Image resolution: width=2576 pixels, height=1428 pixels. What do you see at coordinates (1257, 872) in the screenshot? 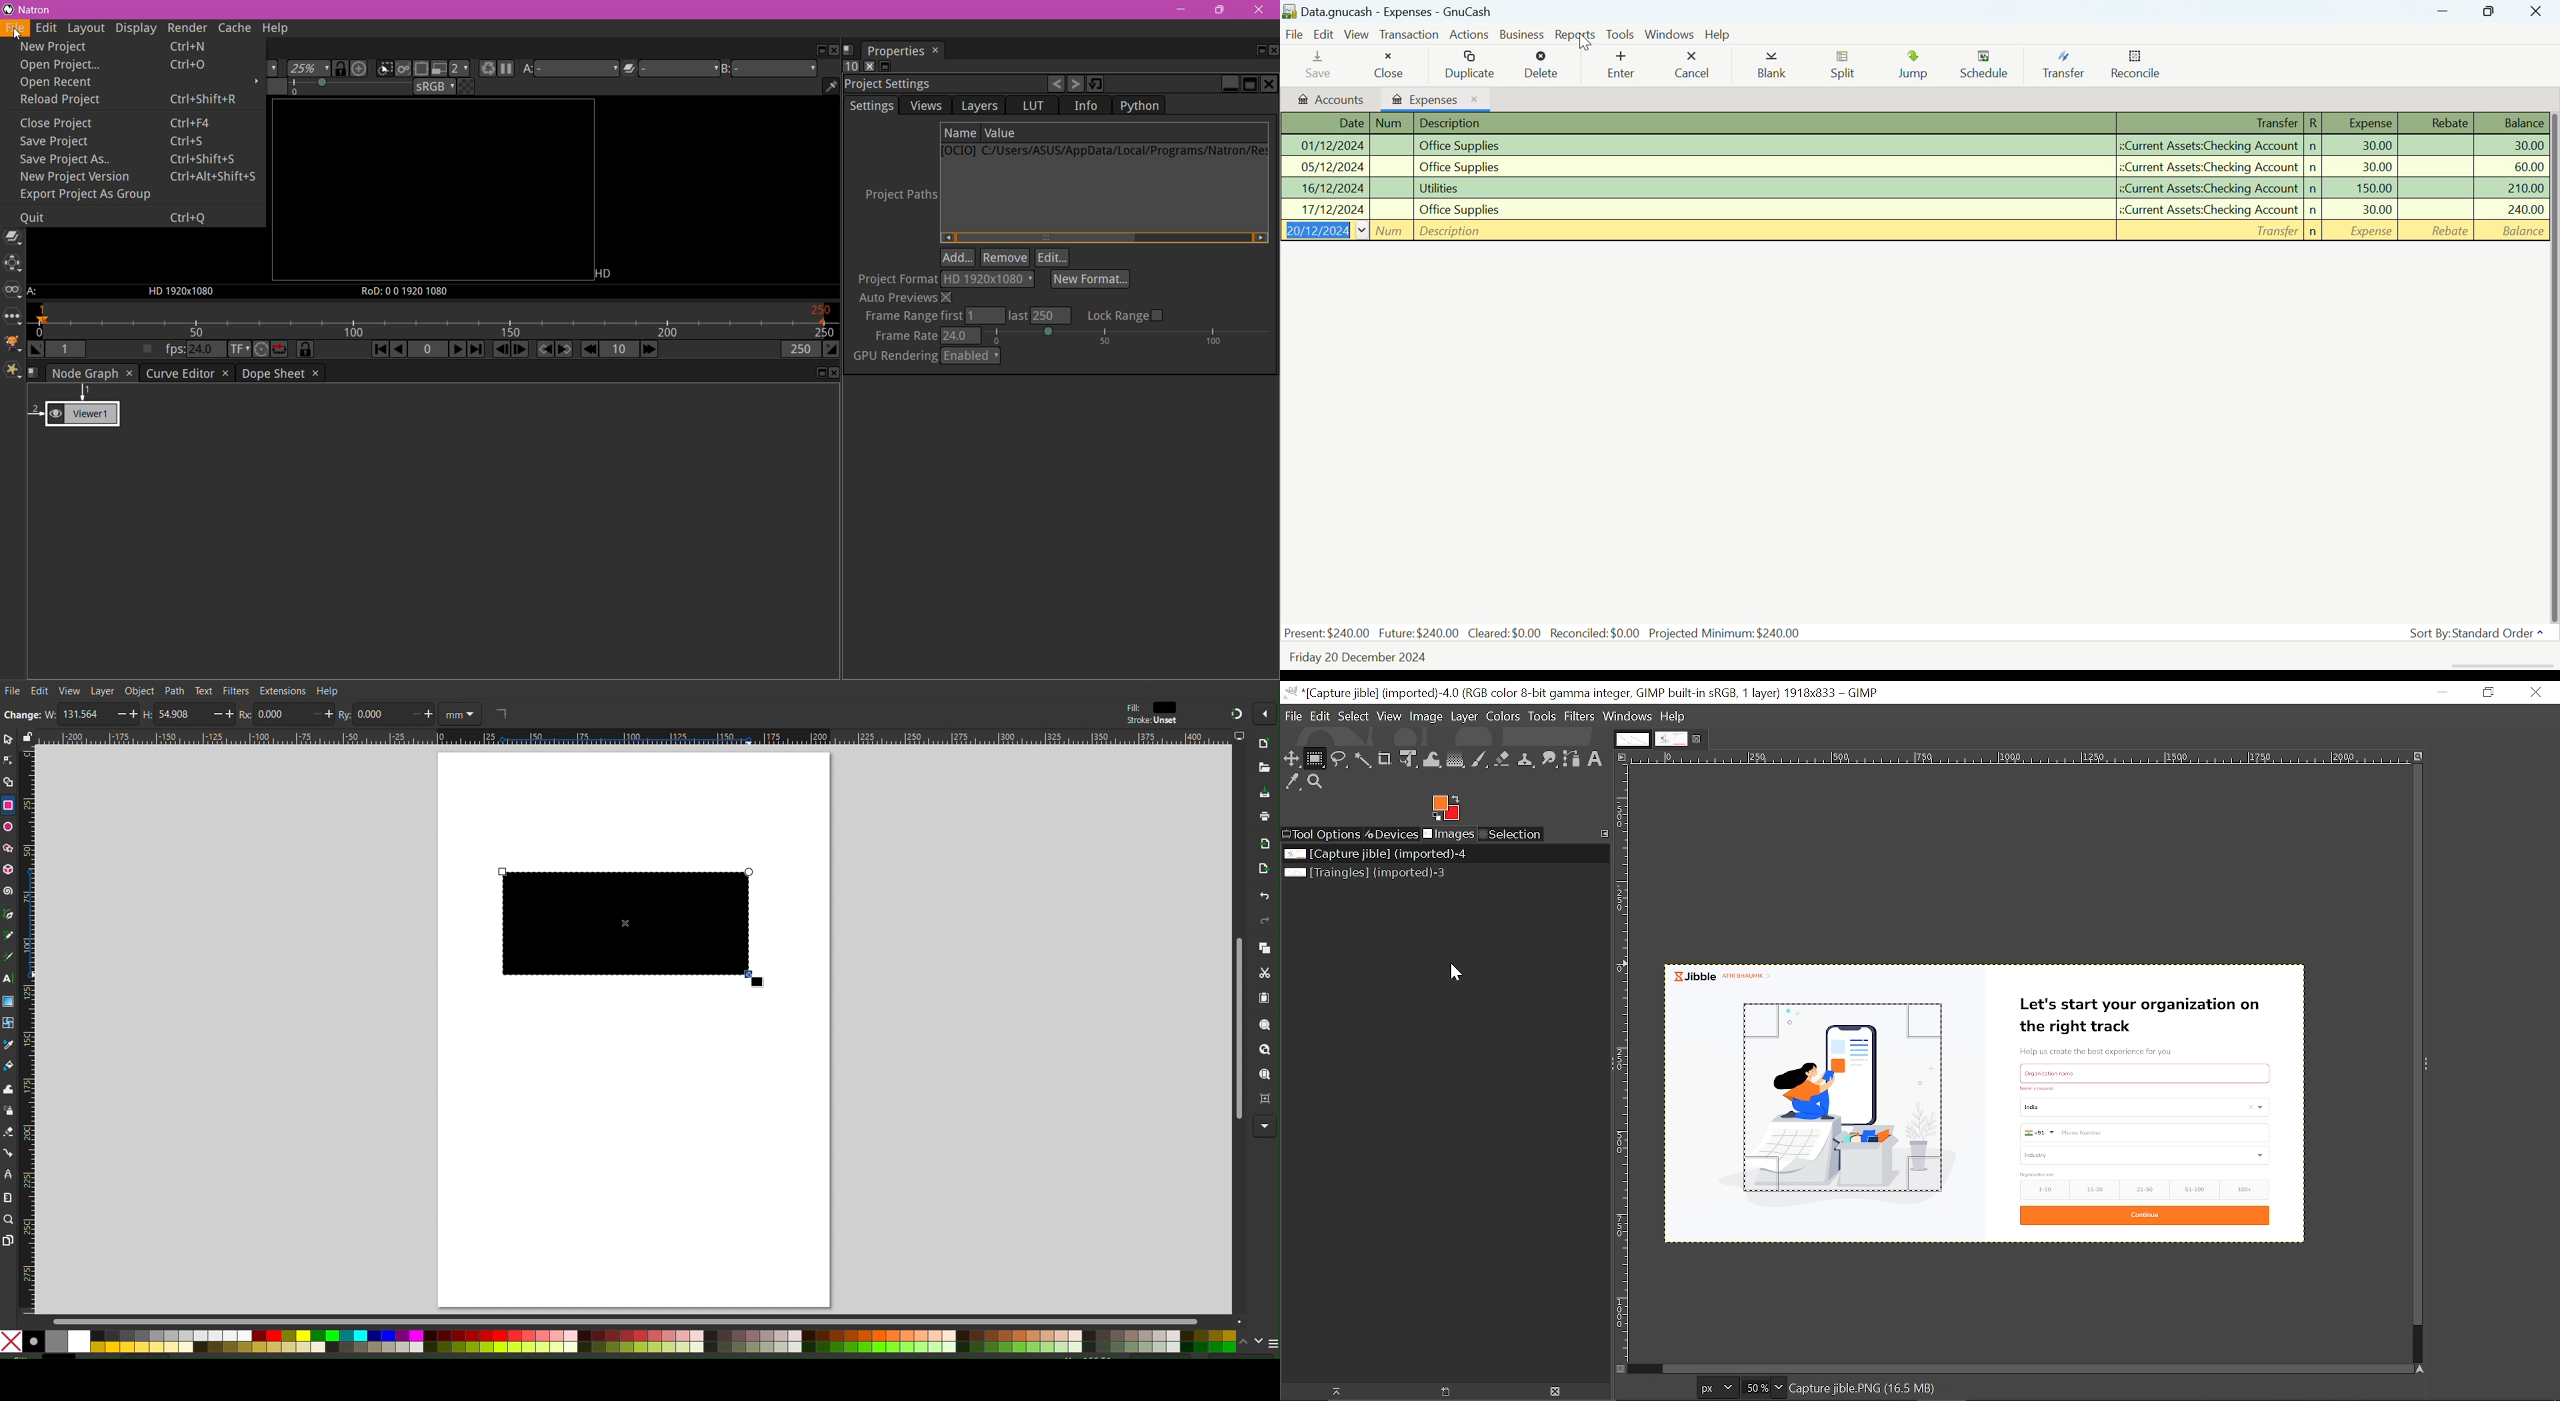
I see `Open Export` at bounding box center [1257, 872].